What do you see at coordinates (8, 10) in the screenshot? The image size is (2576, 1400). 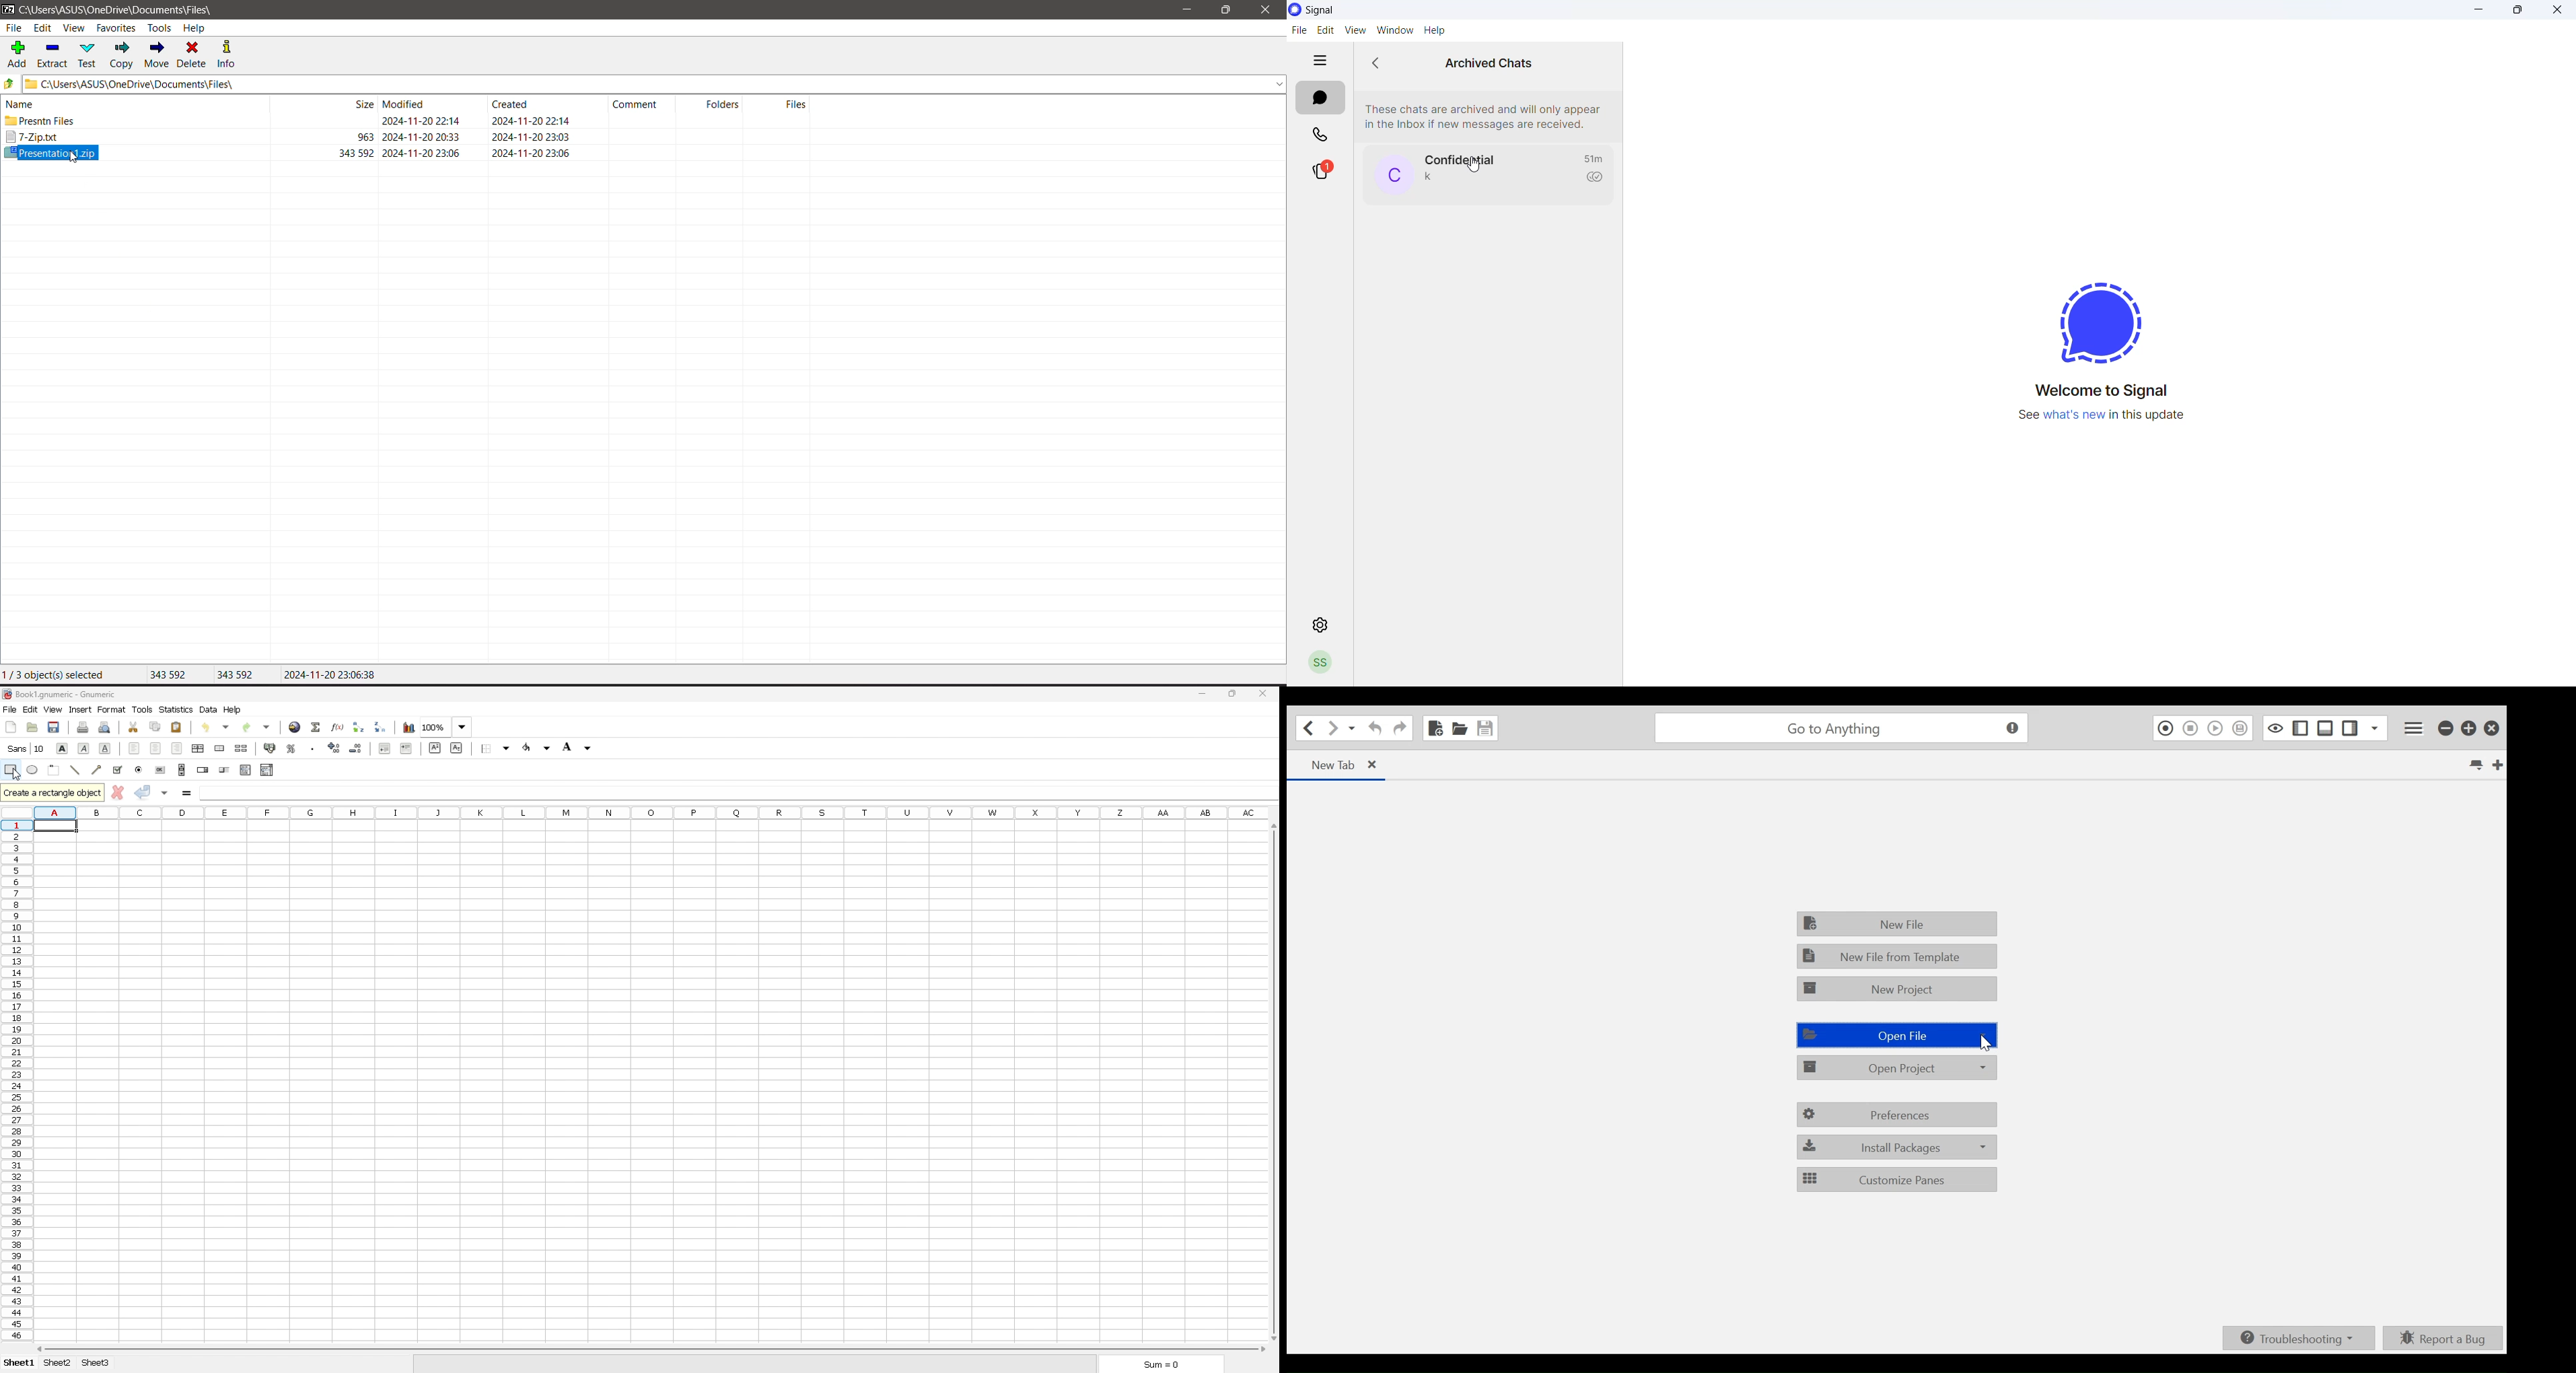 I see `Application Logo` at bounding box center [8, 10].